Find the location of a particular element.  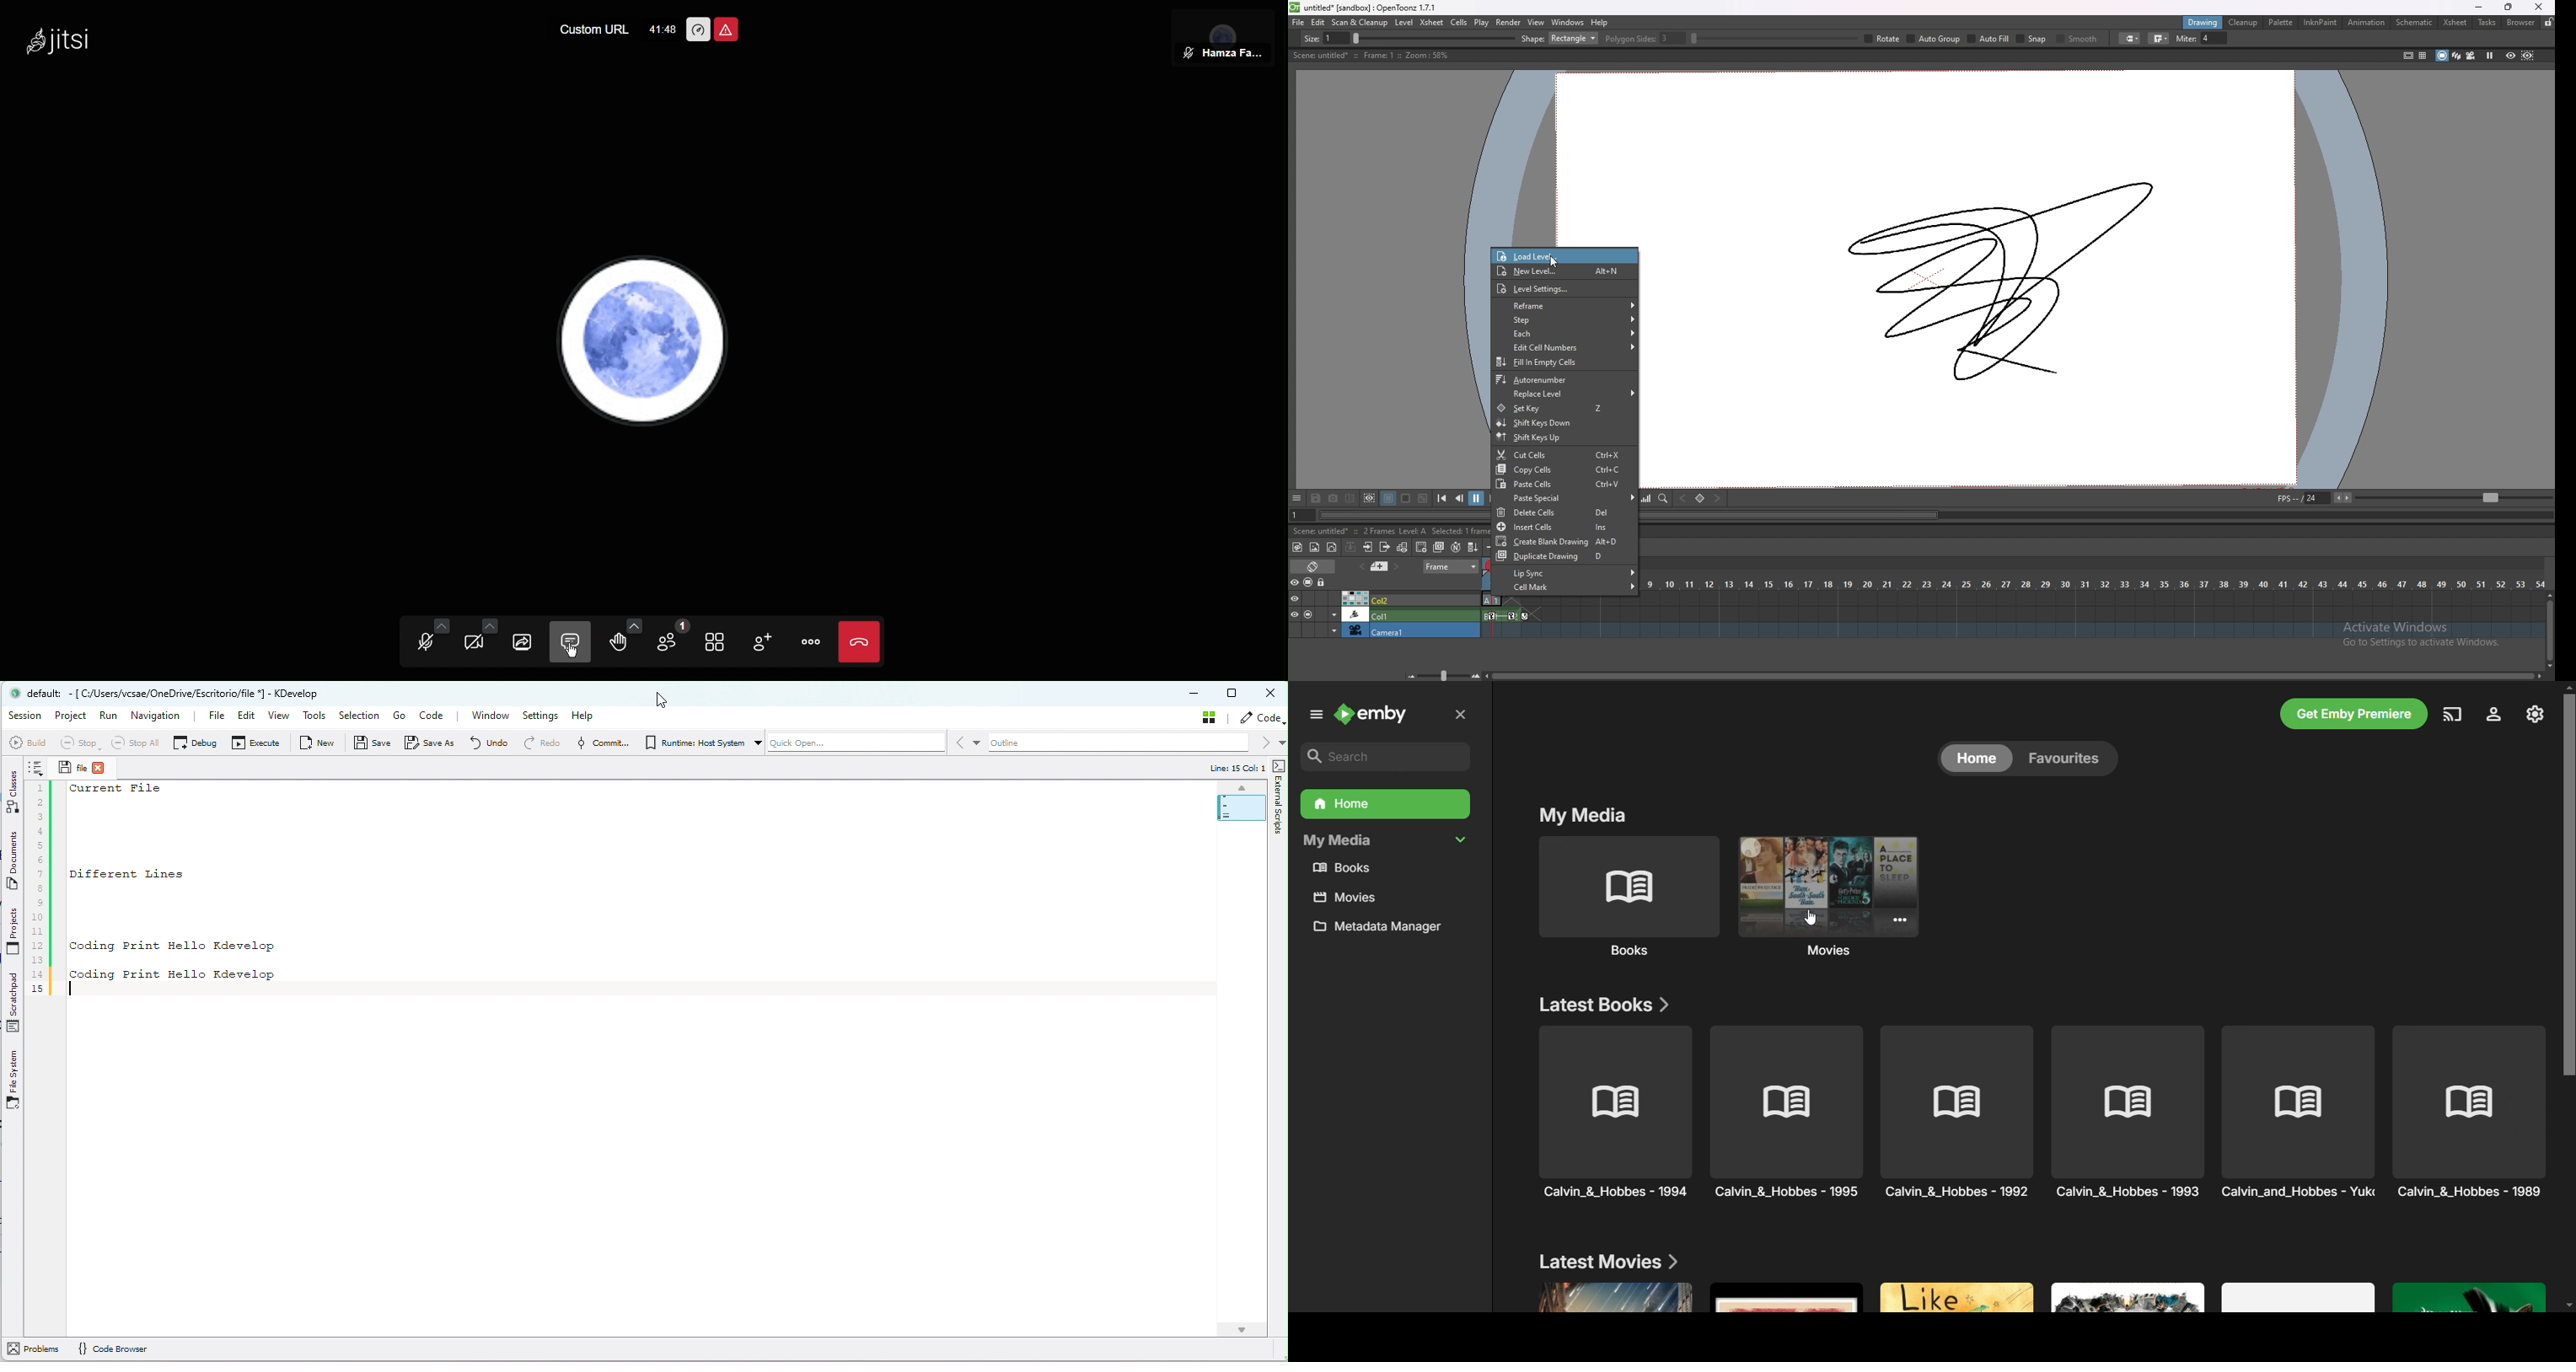

preview is located at coordinates (2511, 55).